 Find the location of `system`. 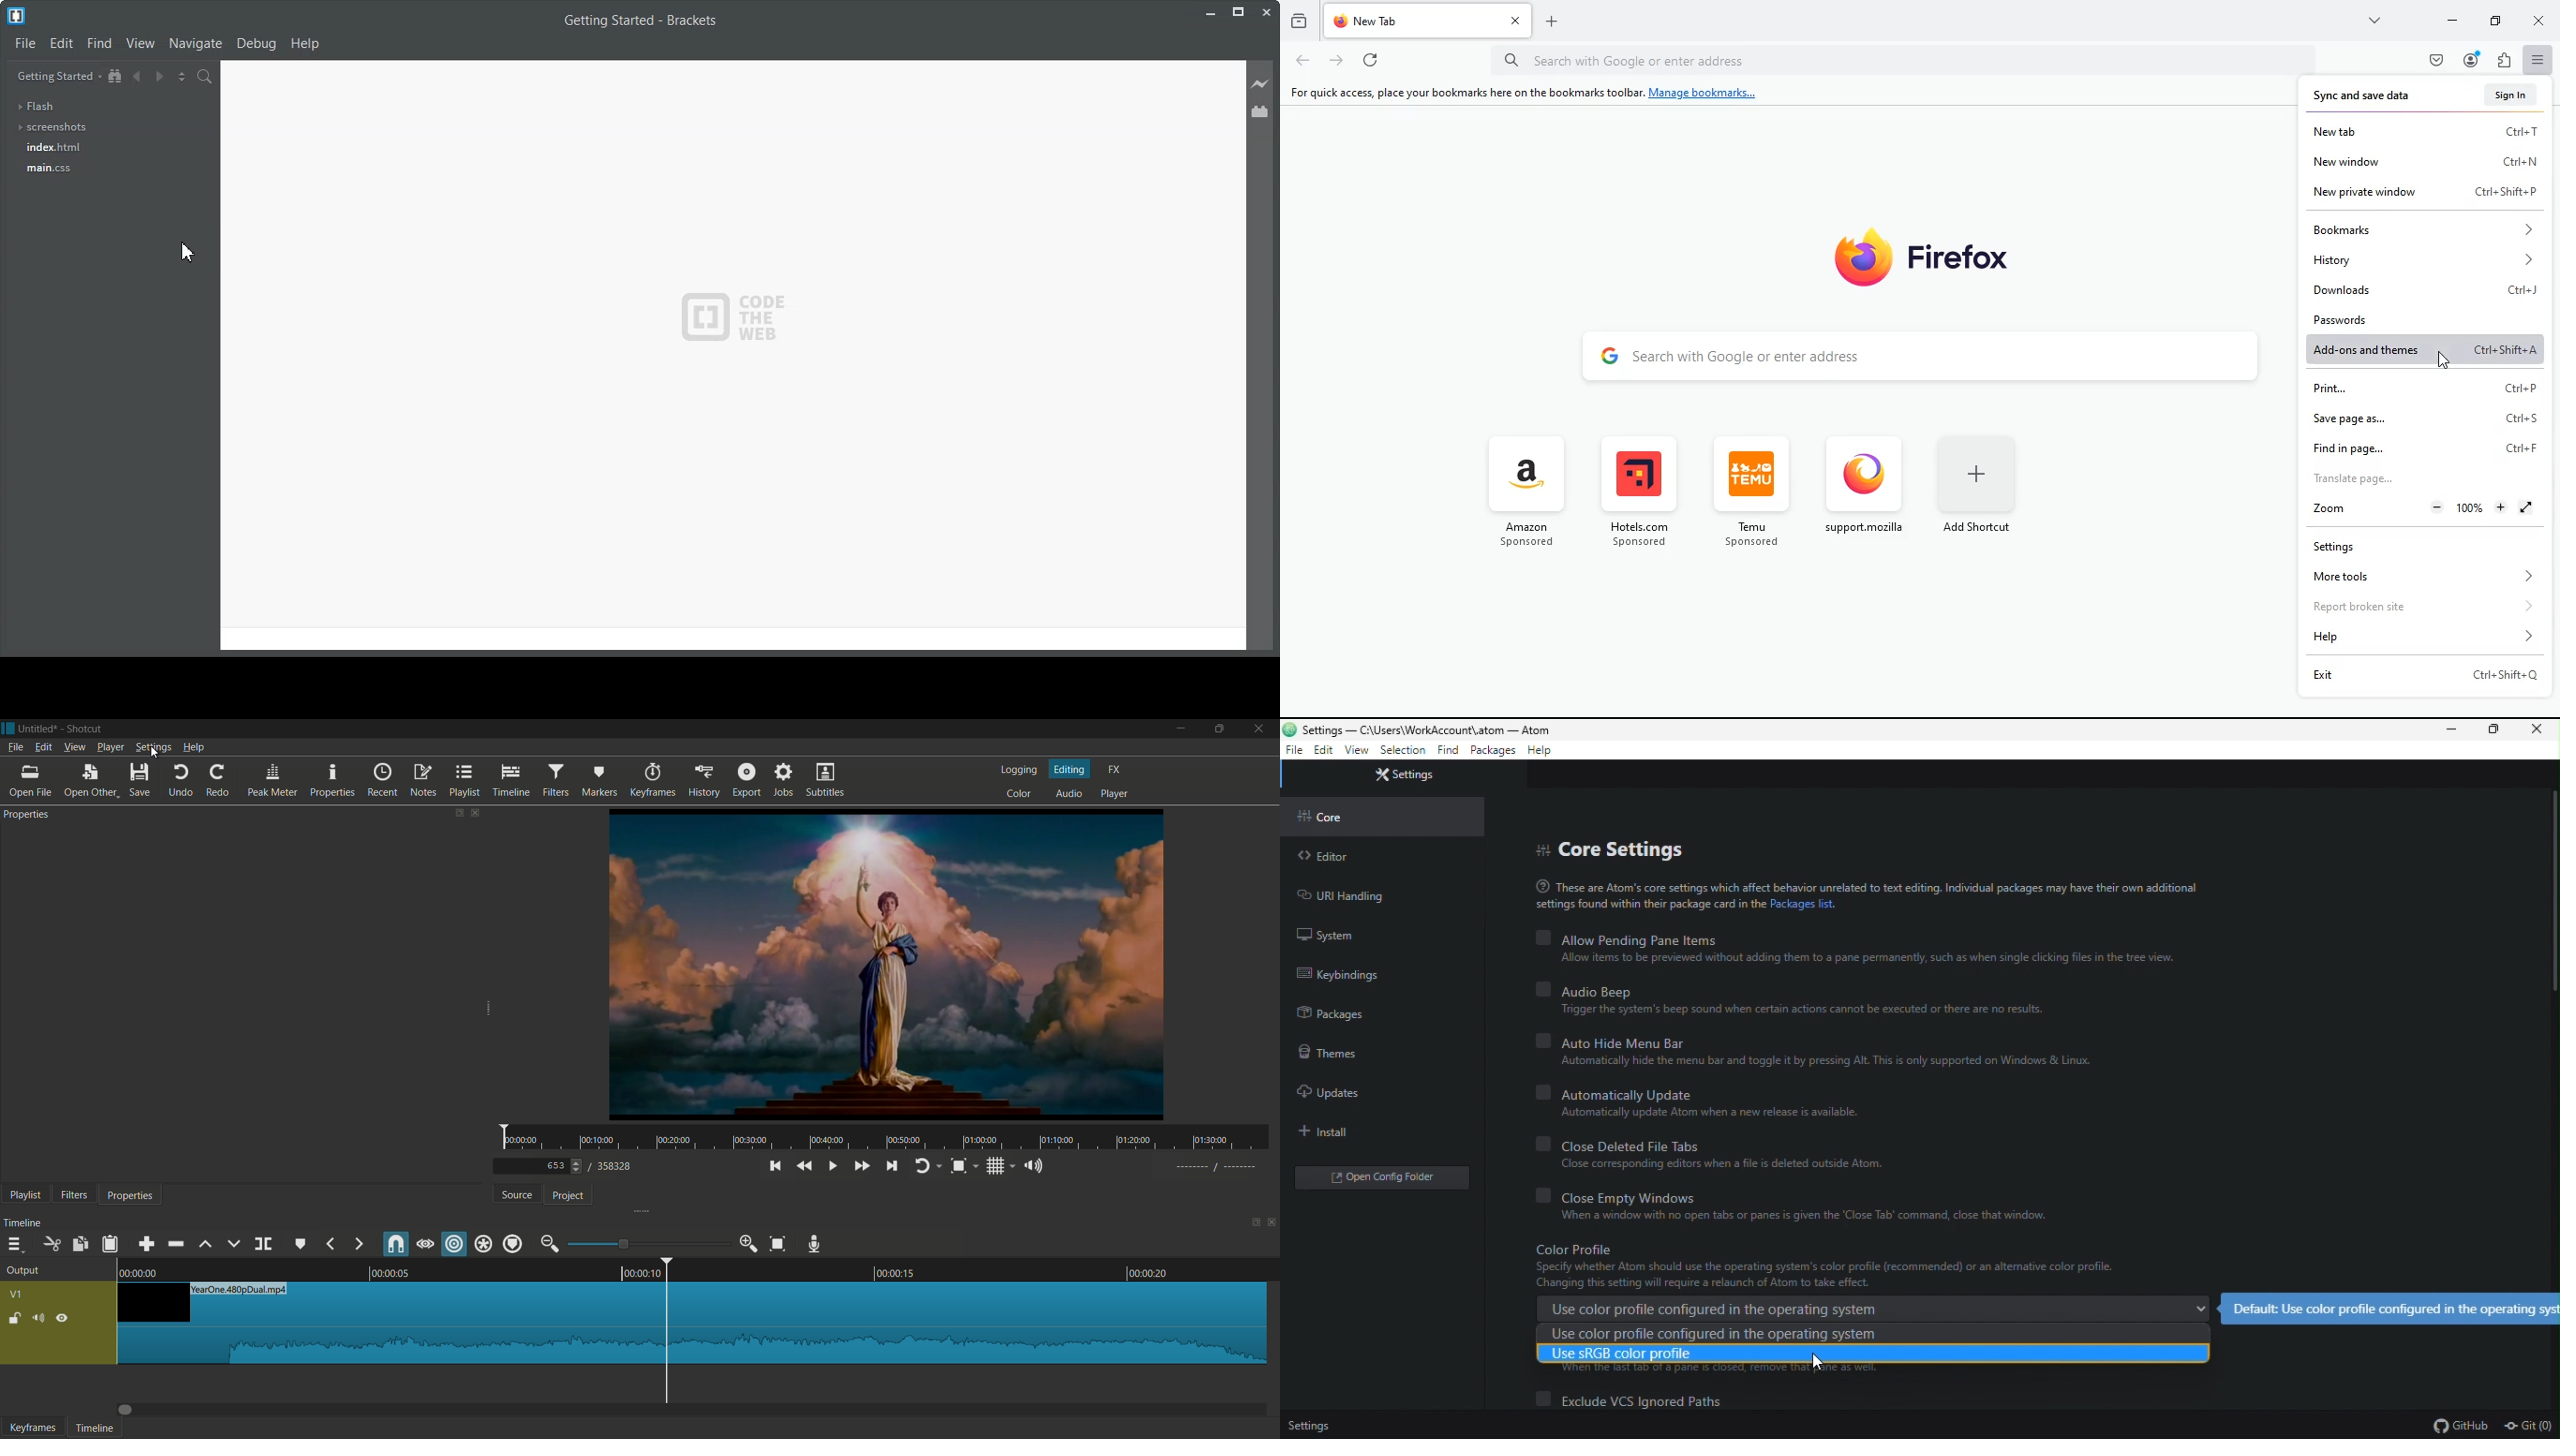

system is located at coordinates (1336, 937).